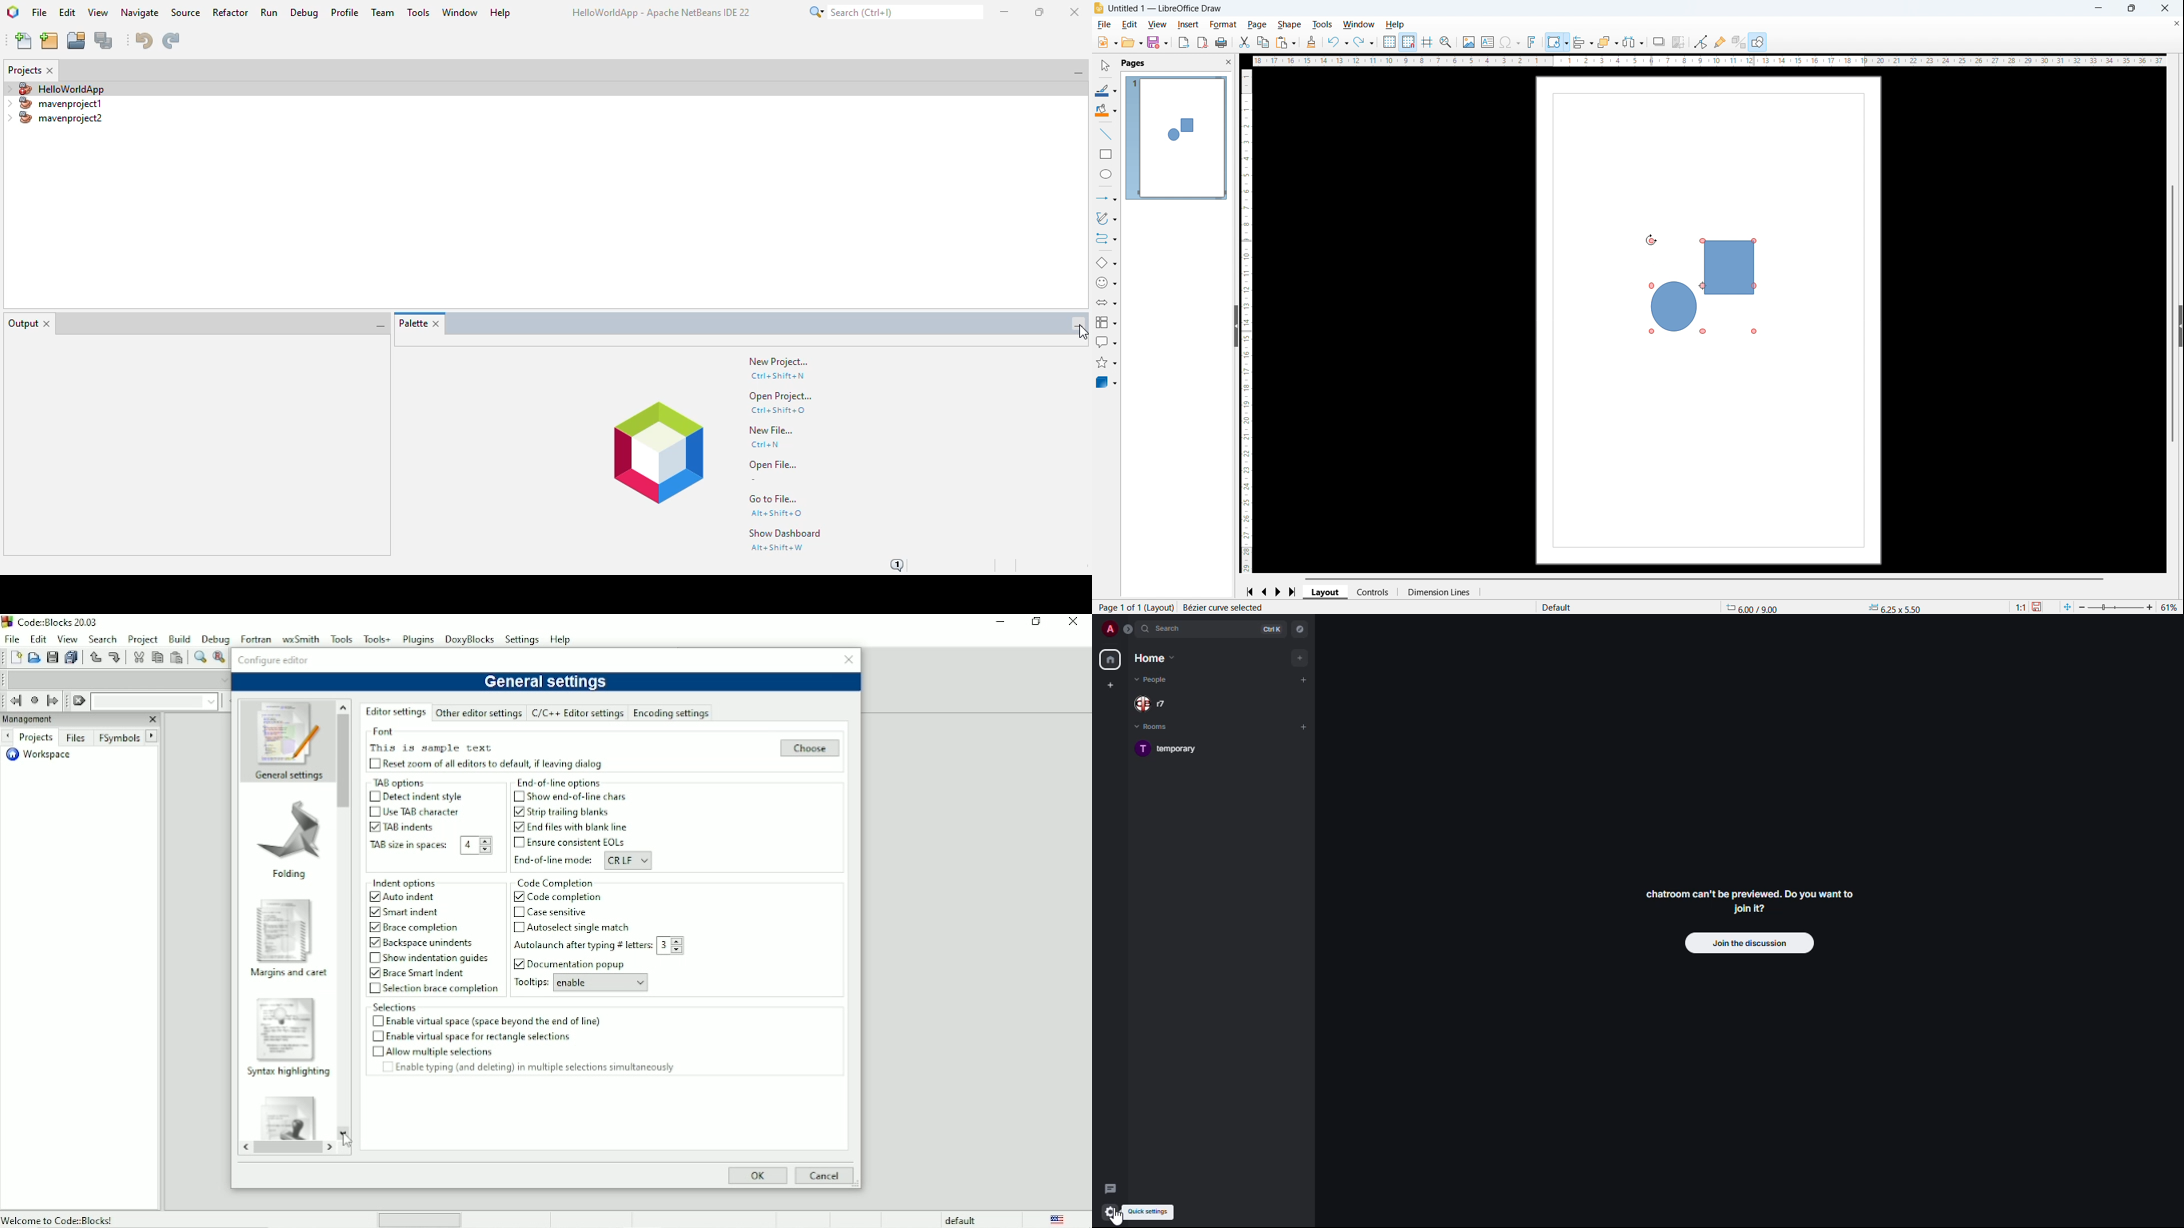 The width and height of the screenshot is (2184, 1232). Describe the element at coordinates (517, 811) in the screenshot. I see `` at that location.